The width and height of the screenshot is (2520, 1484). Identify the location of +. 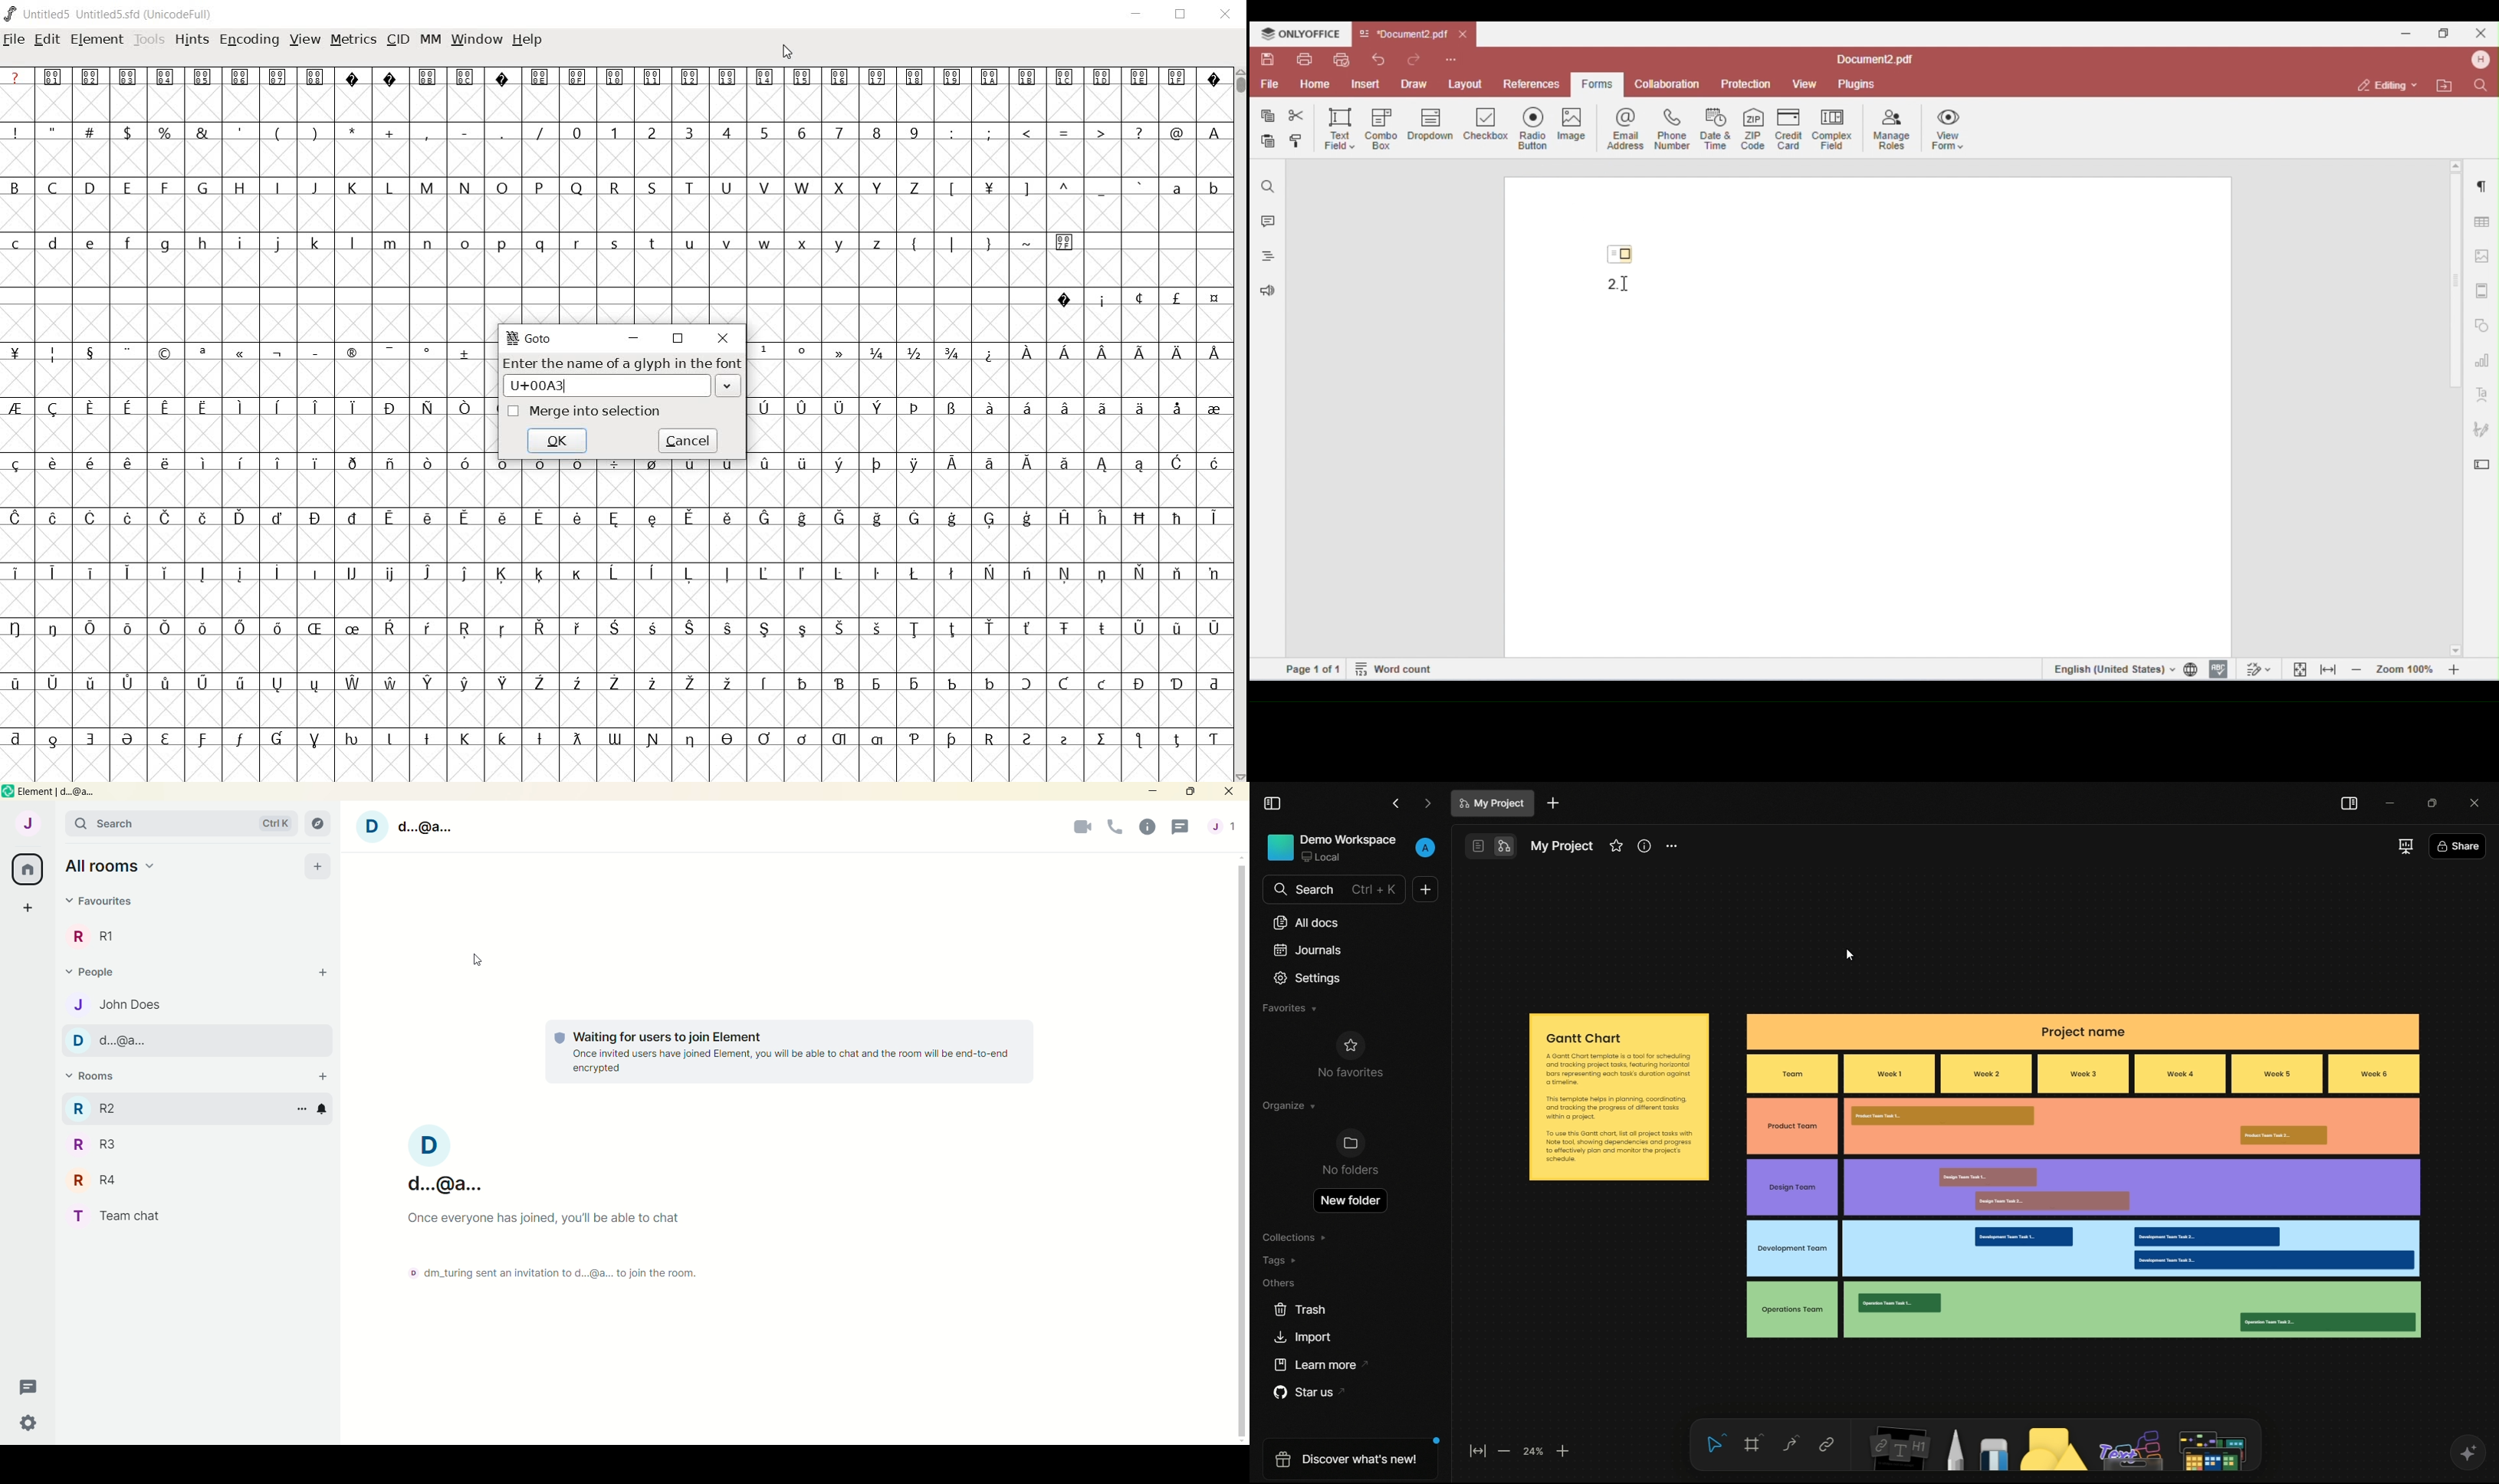
(391, 133).